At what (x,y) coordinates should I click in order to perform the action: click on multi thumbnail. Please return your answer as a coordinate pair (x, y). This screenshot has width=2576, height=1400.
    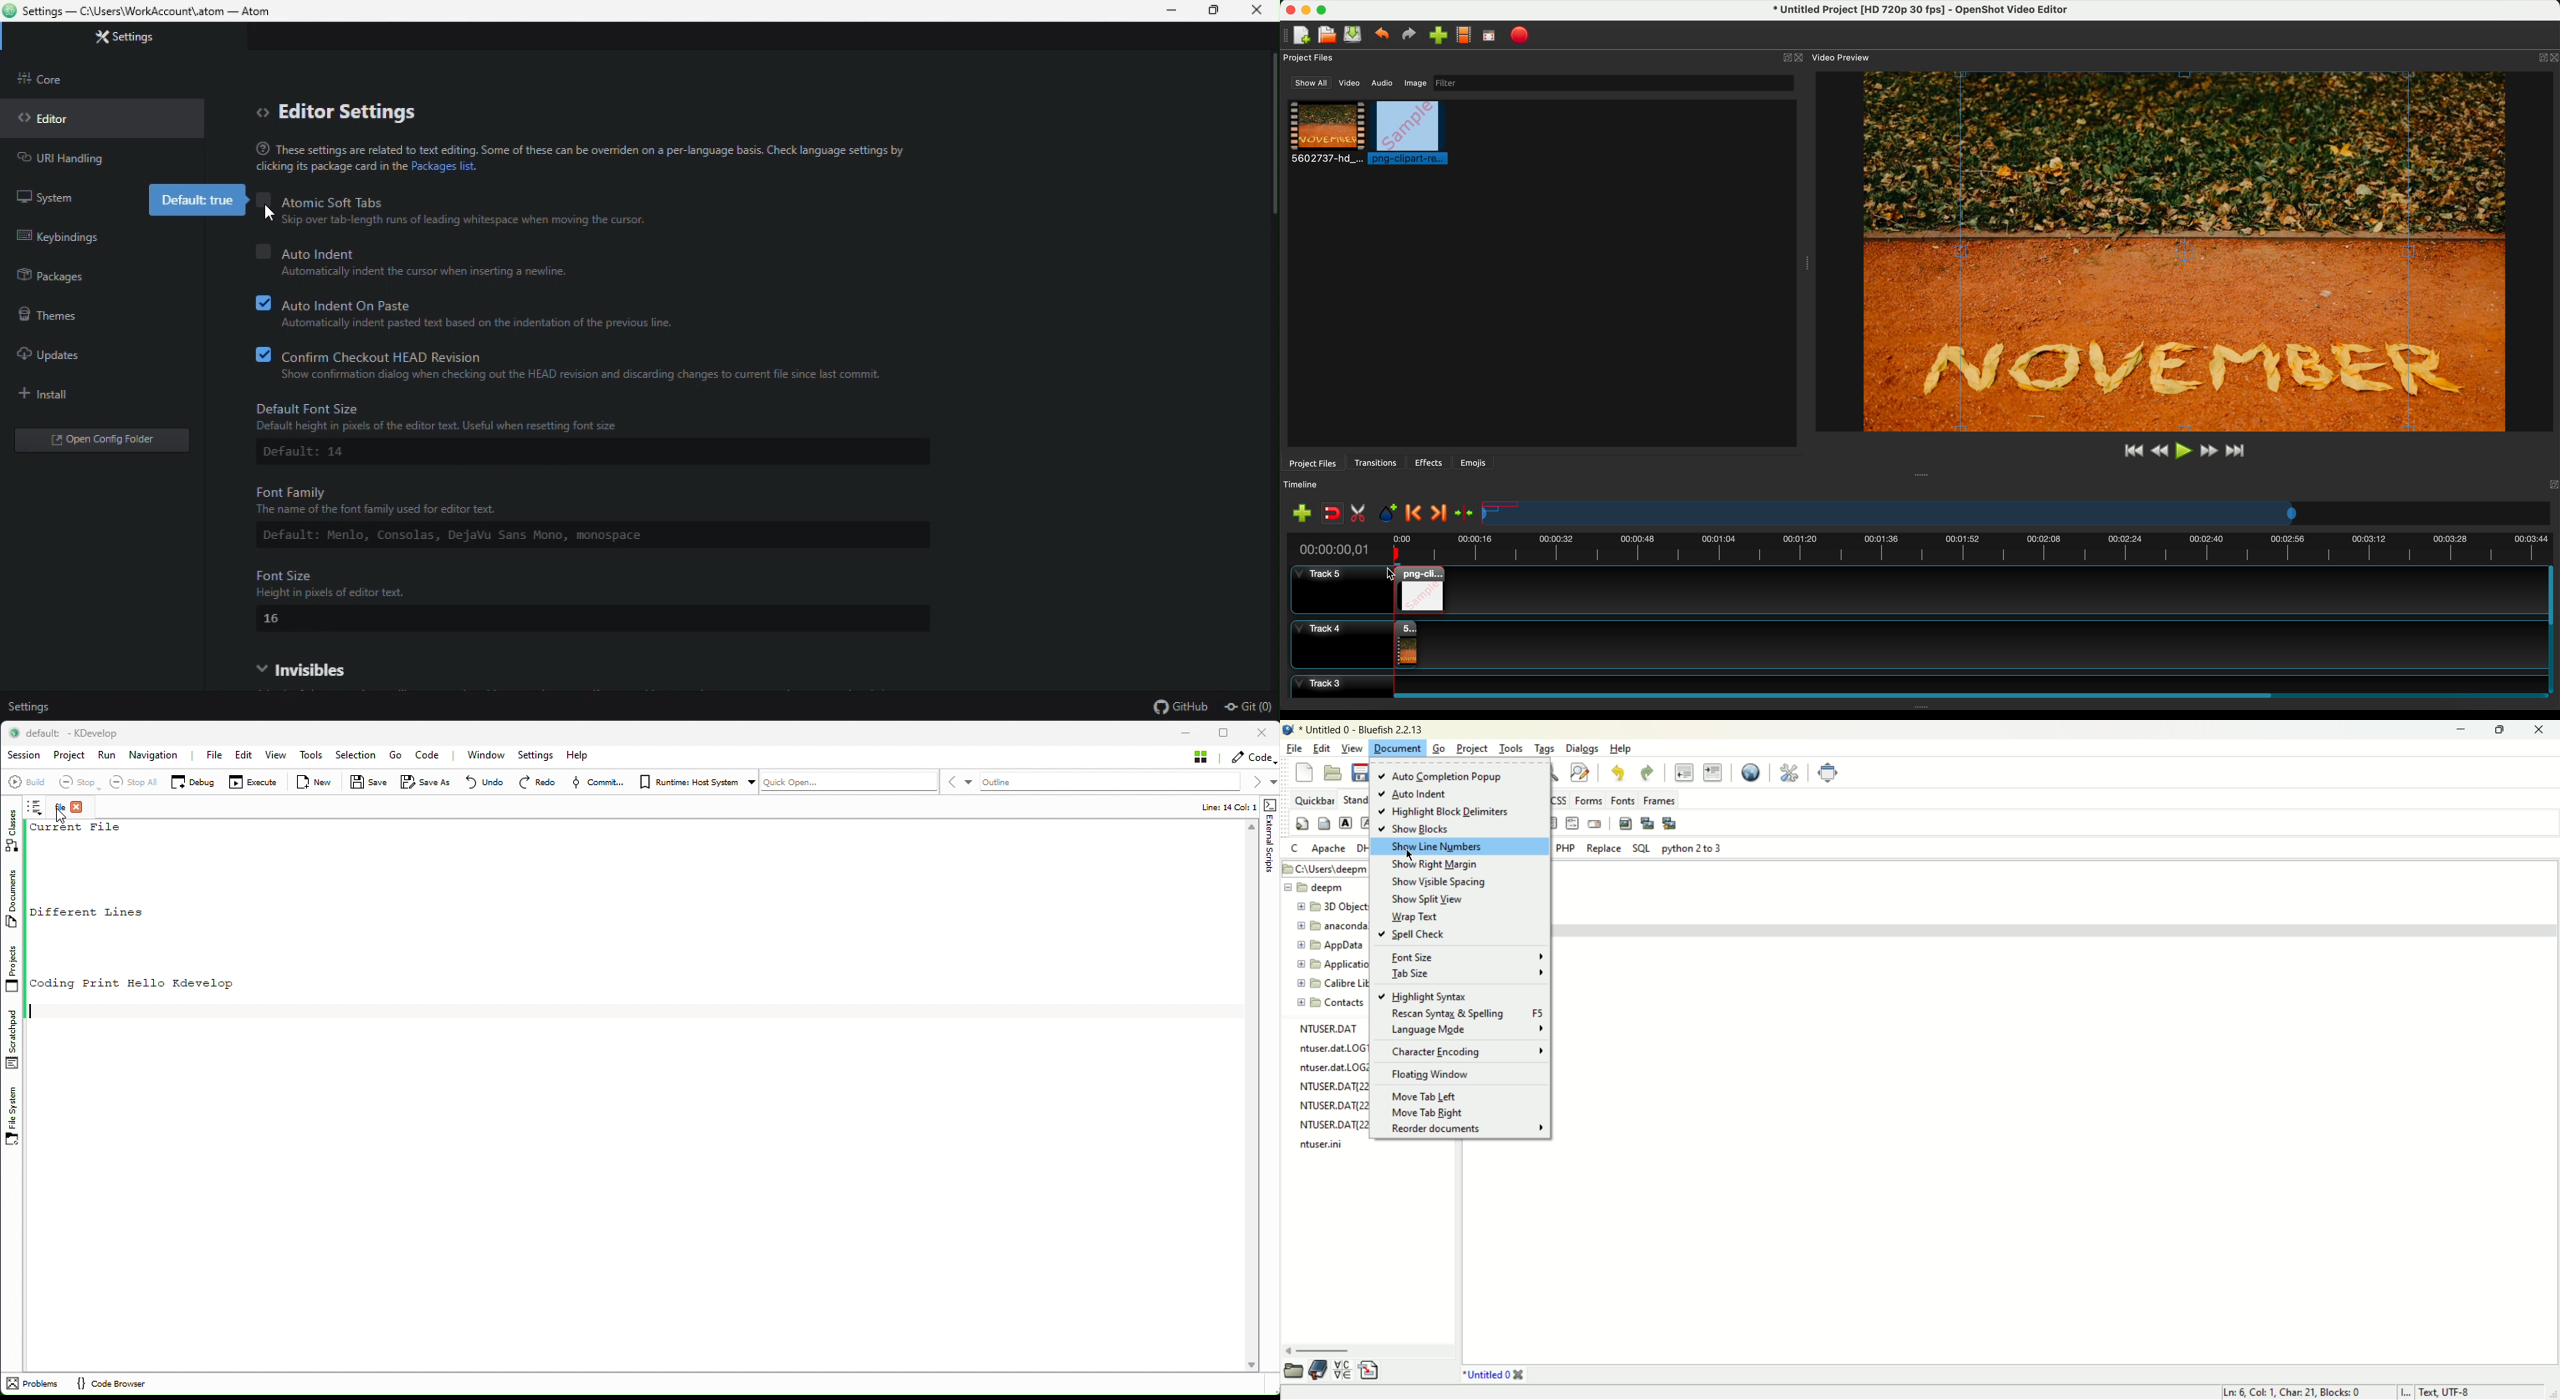
    Looking at the image, I should click on (1669, 823).